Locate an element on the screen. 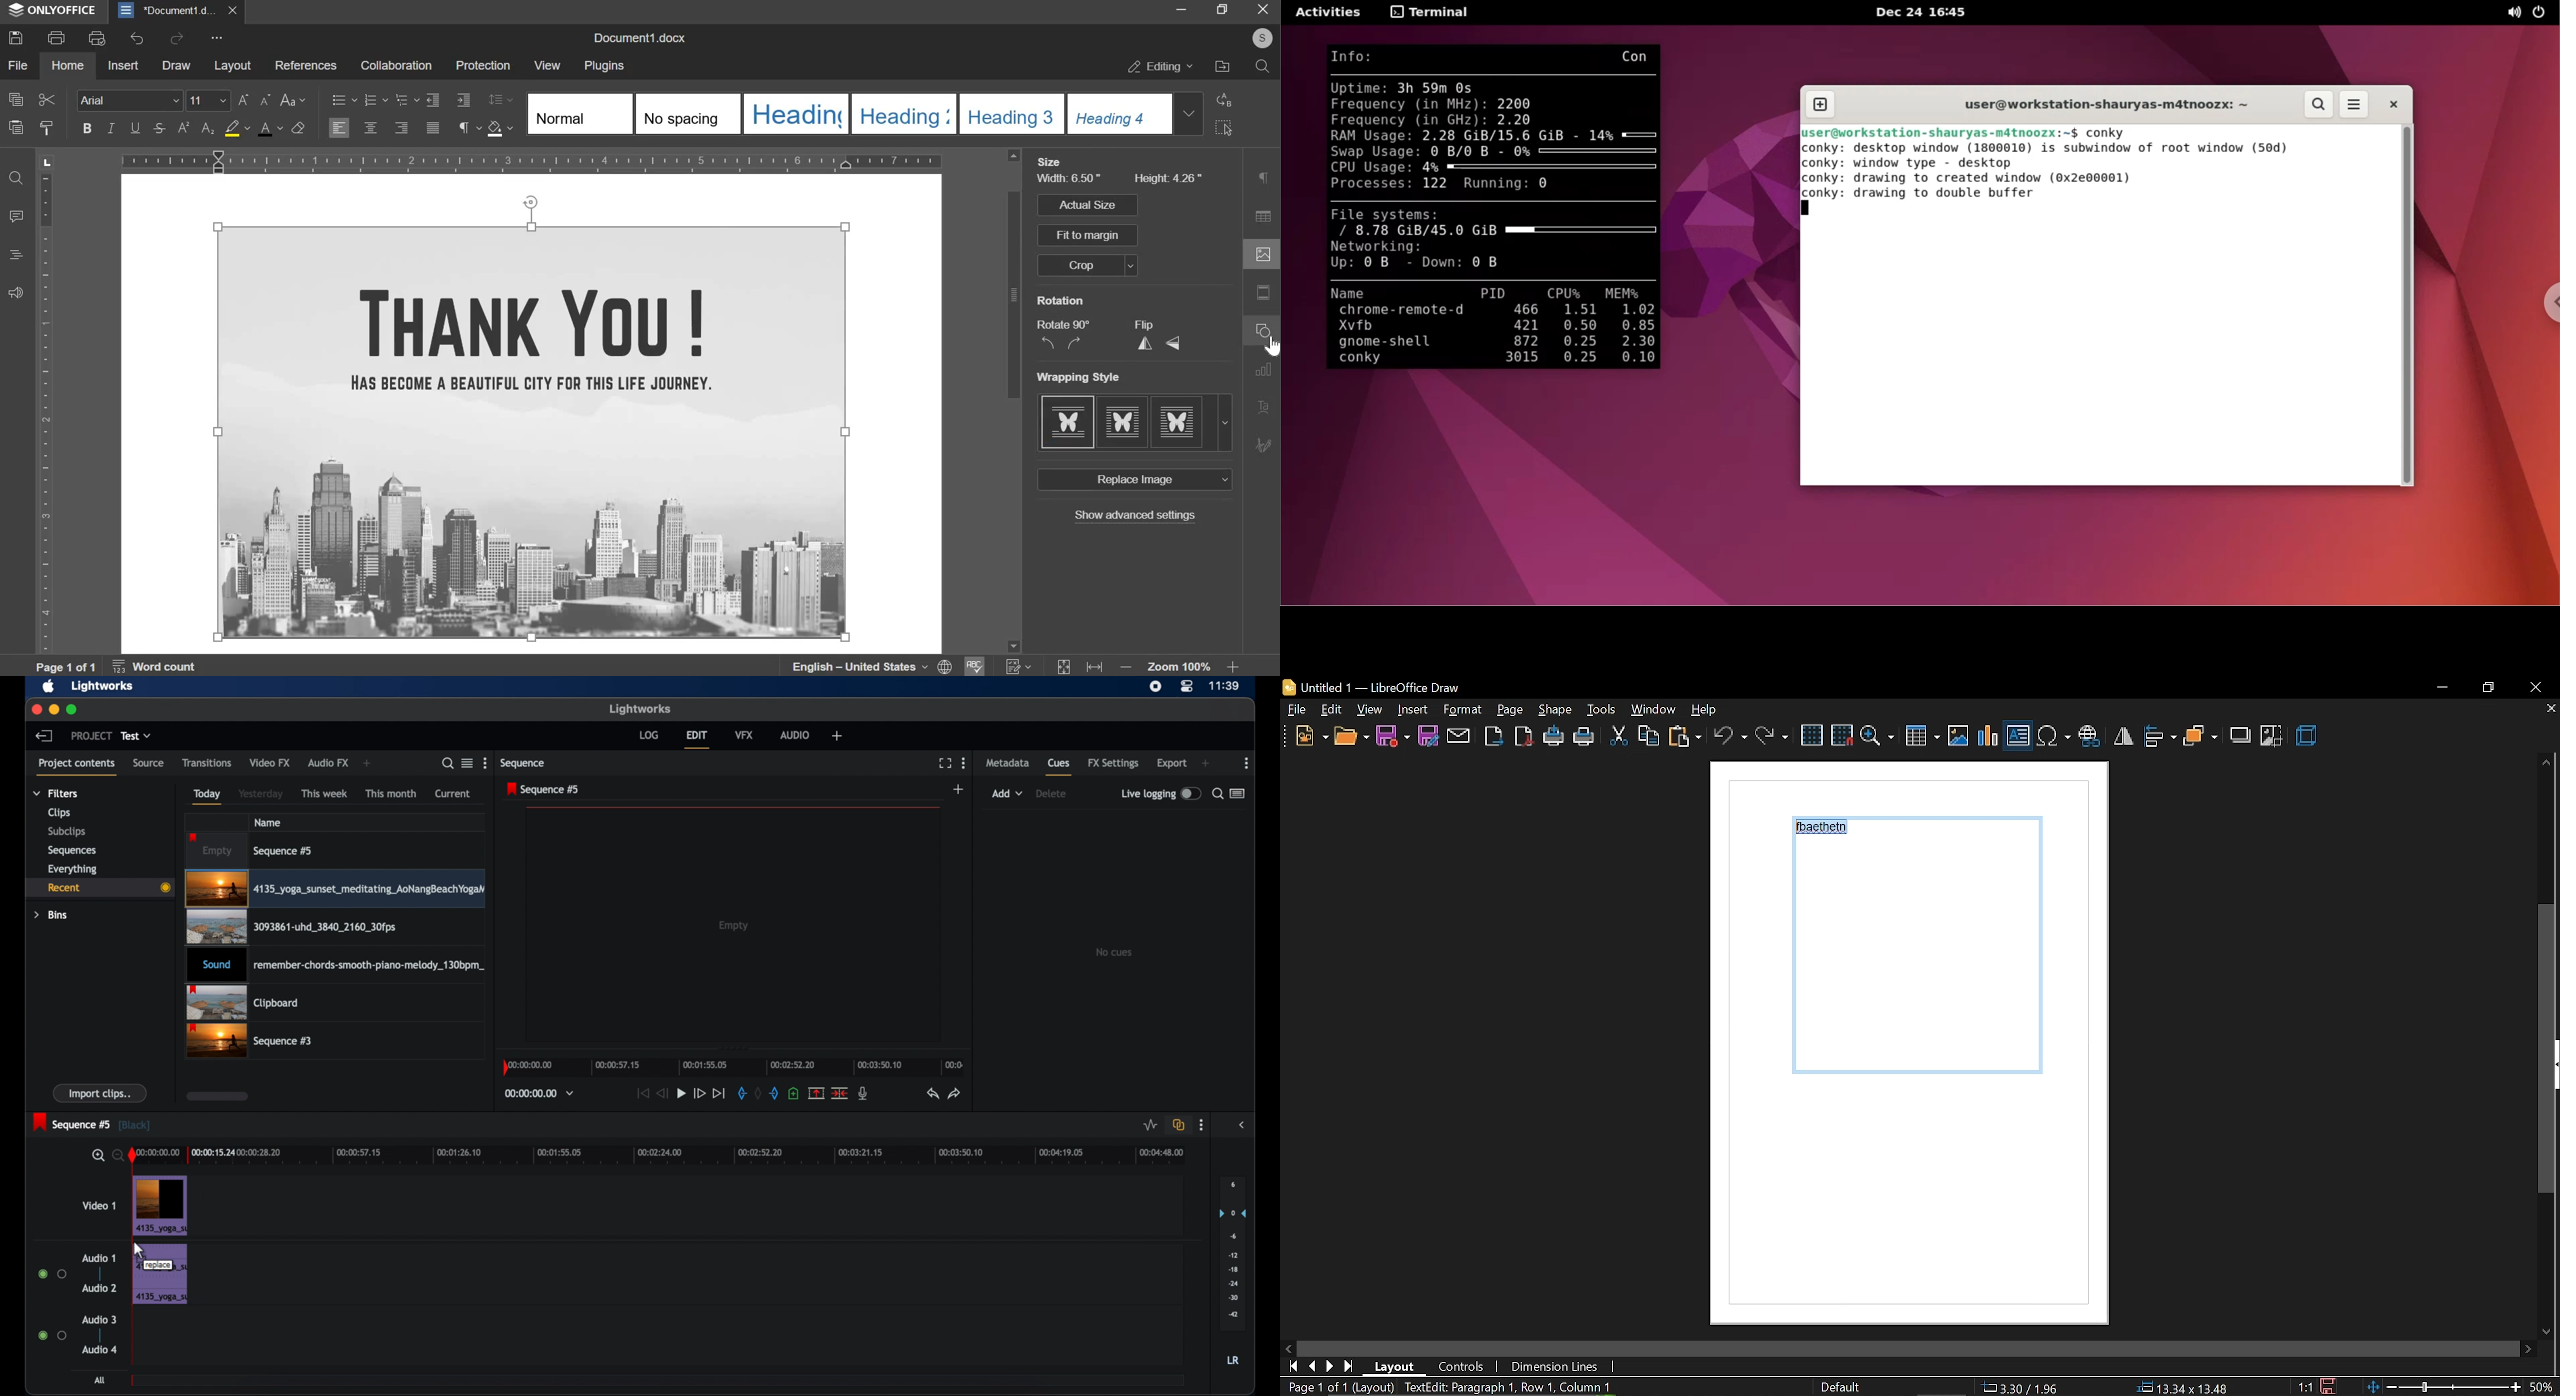 Image resolution: width=2576 pixels, height=1400 pixels. bullets is located at coordinates (344, 100).